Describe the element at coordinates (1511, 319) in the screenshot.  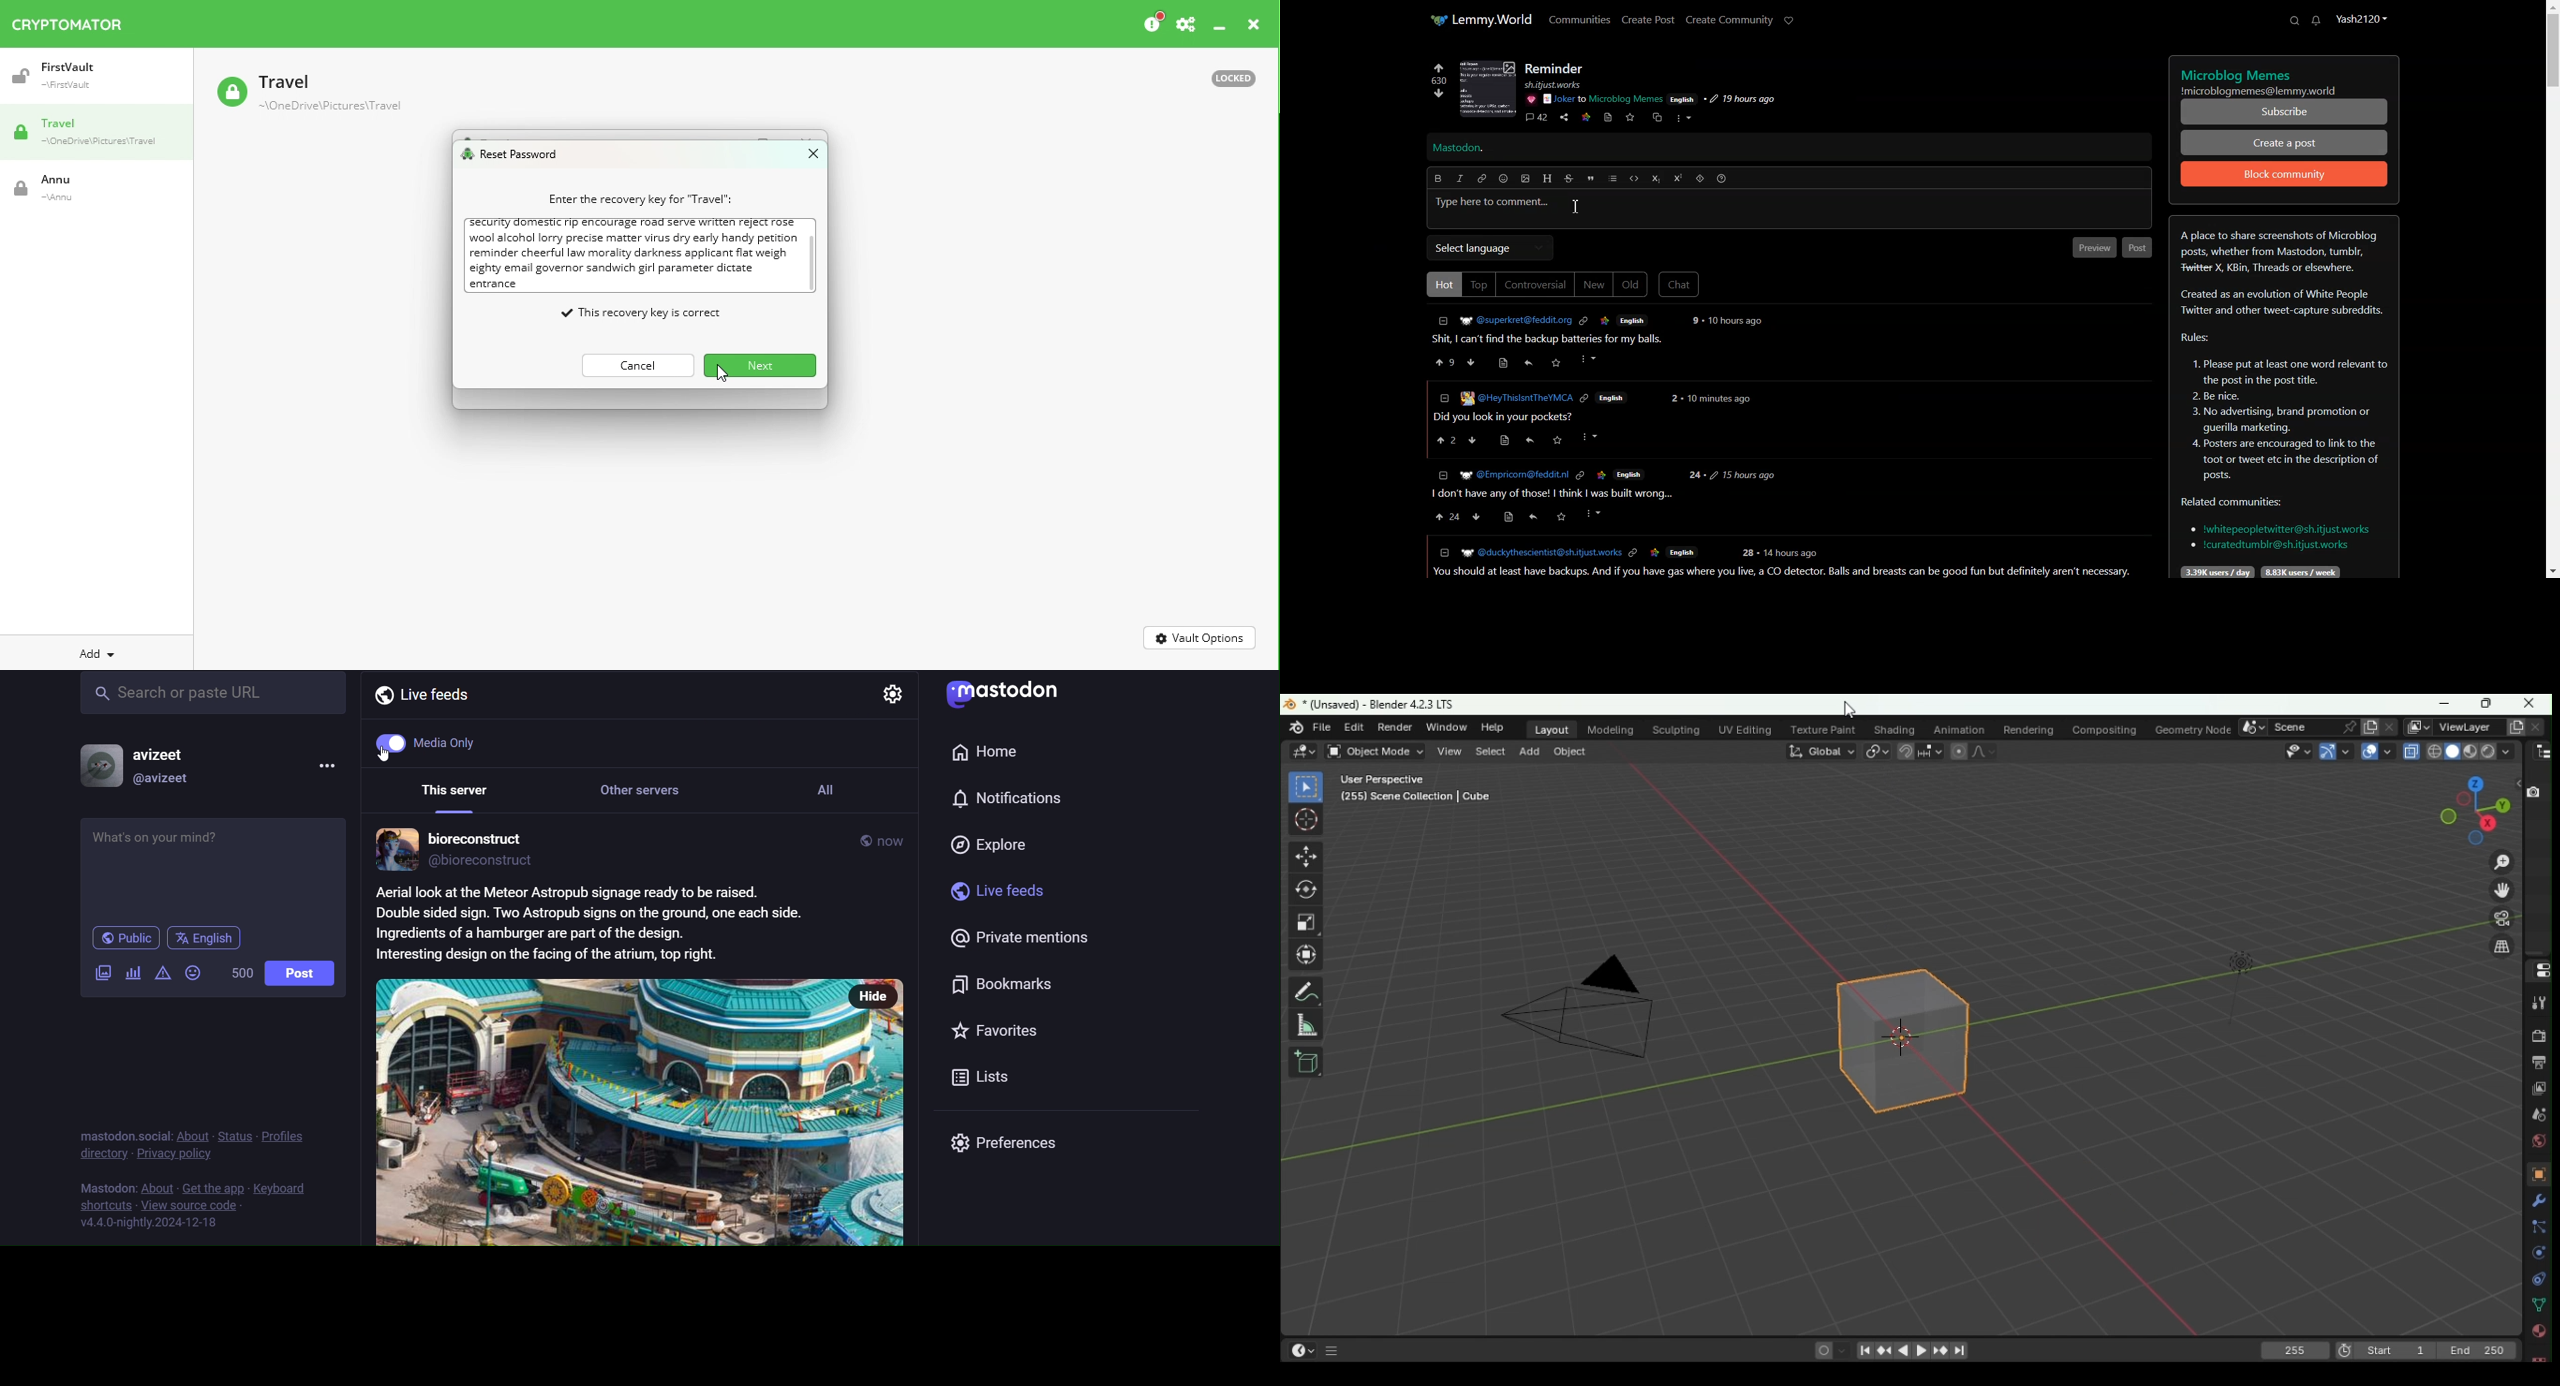
I see `superkret@feddit.org` at that location.